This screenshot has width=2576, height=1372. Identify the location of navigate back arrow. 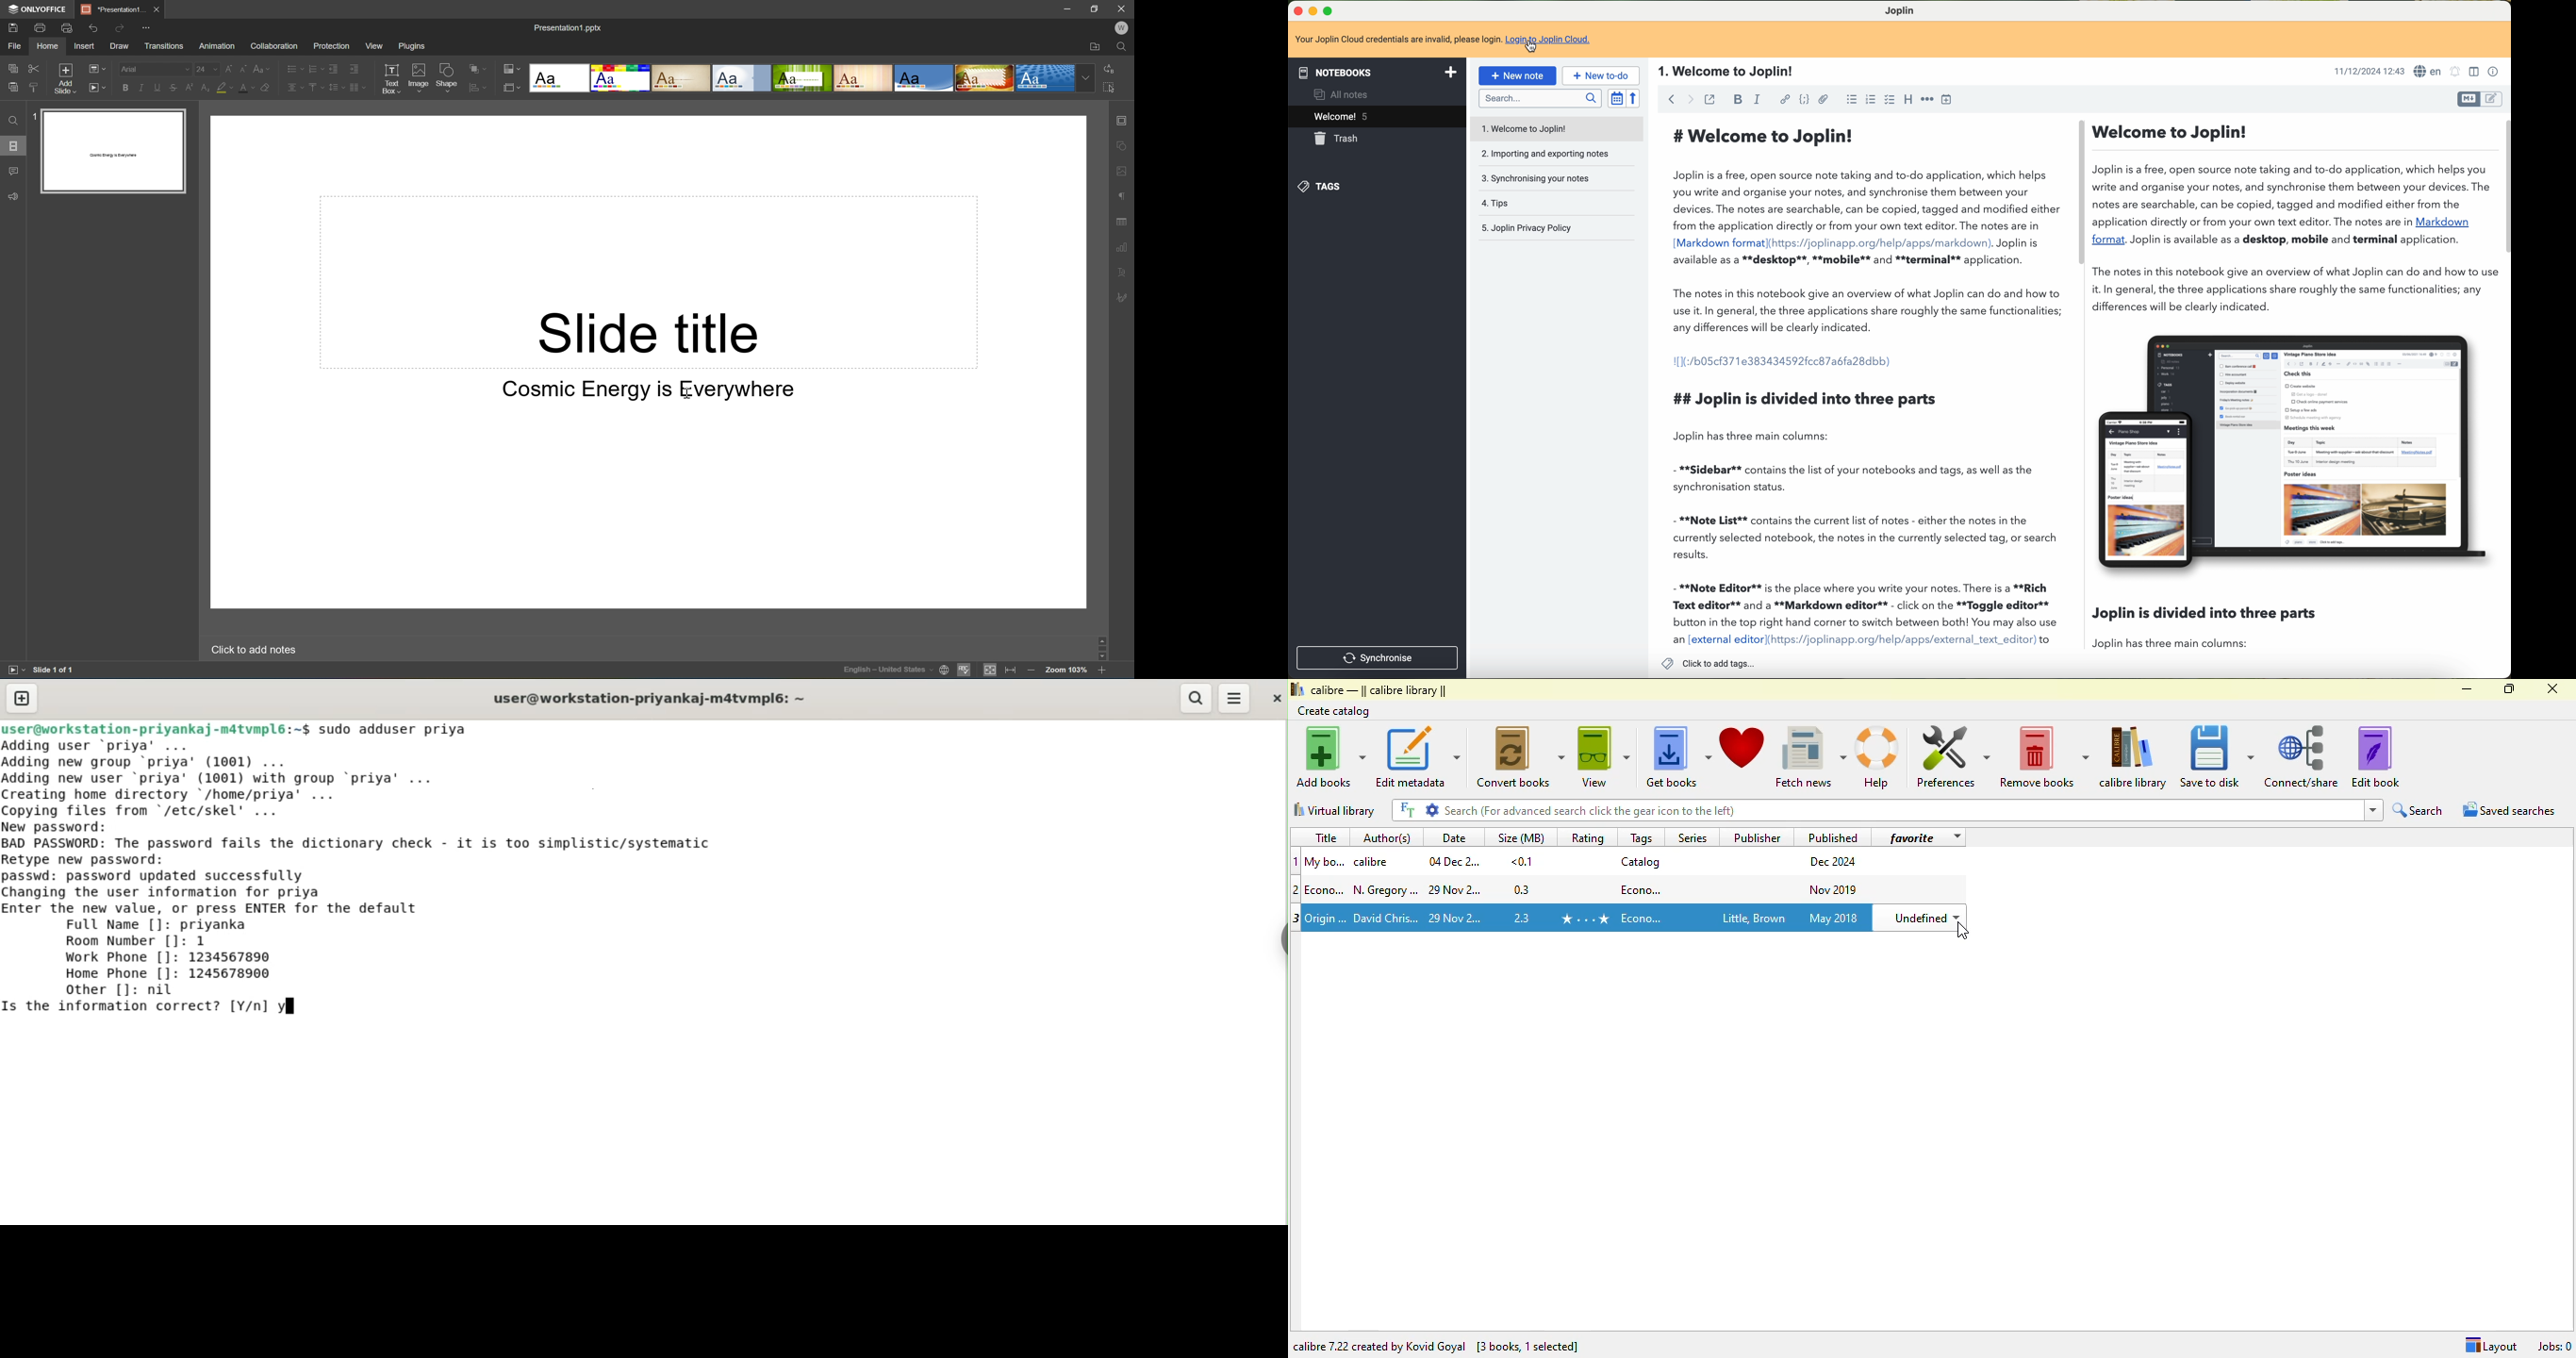
(1668, 99).